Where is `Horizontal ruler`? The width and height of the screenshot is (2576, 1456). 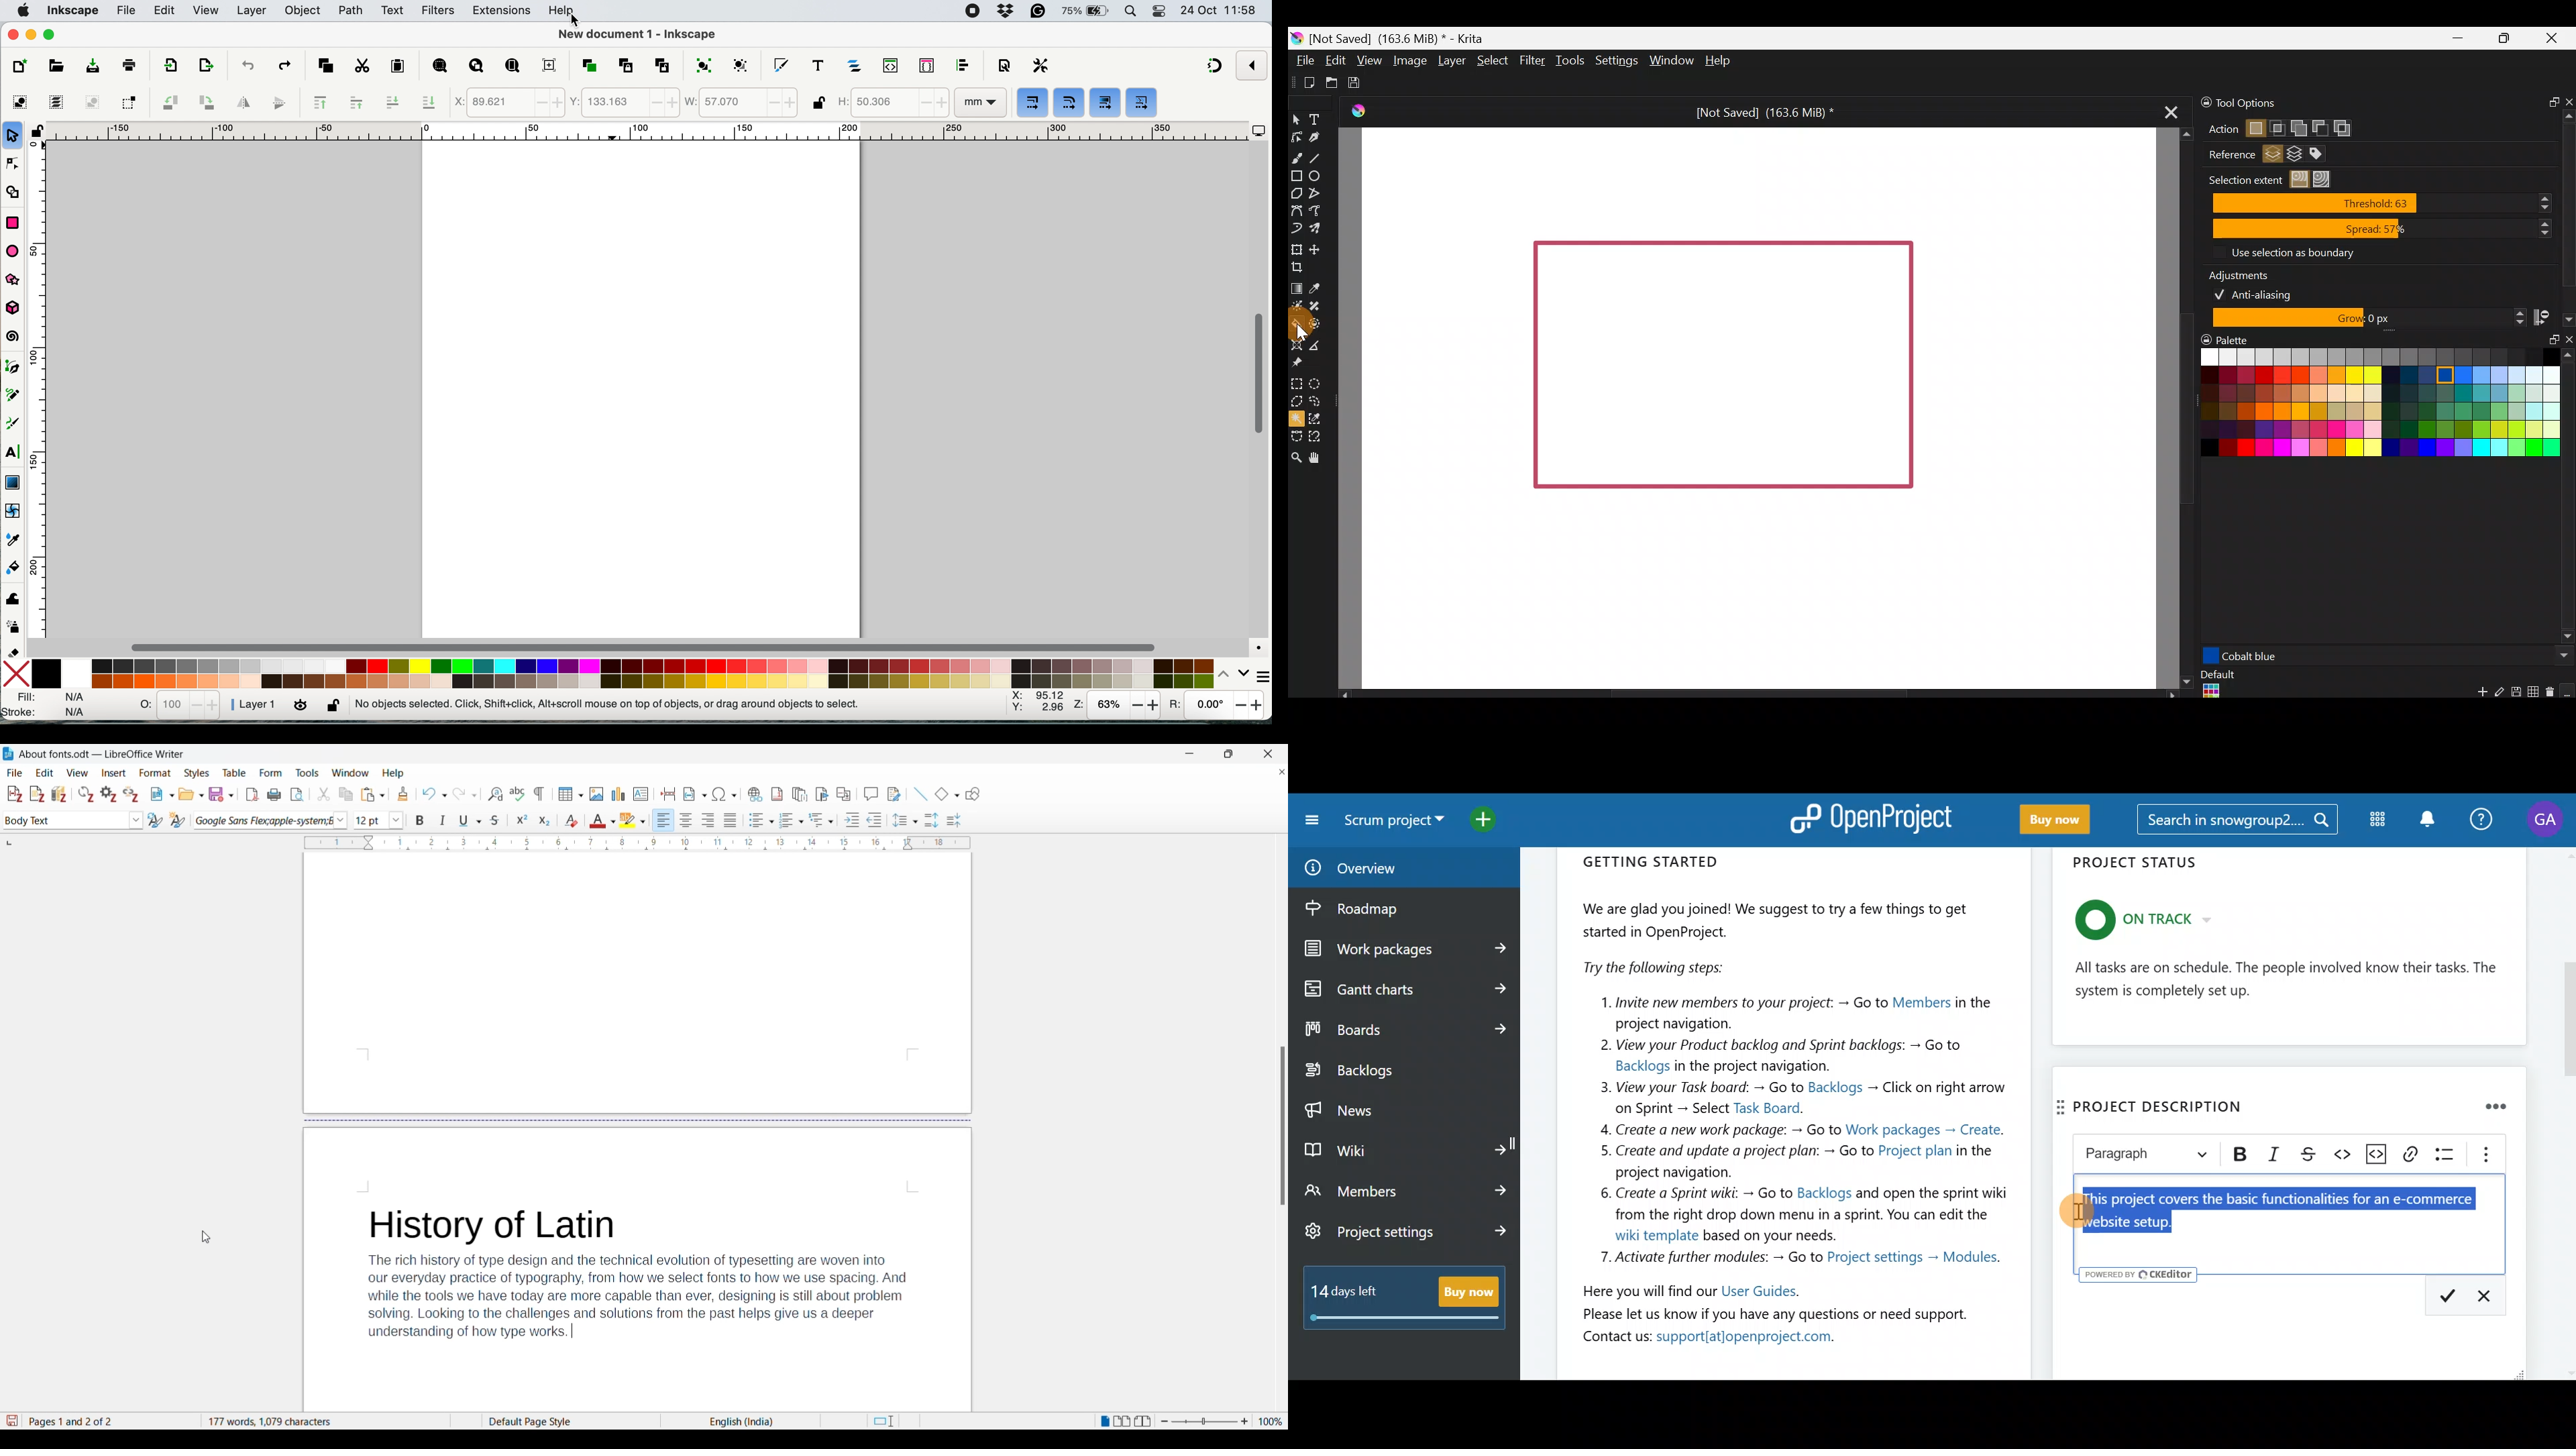
Horizontal ruler is located at coordinates (637, 843).